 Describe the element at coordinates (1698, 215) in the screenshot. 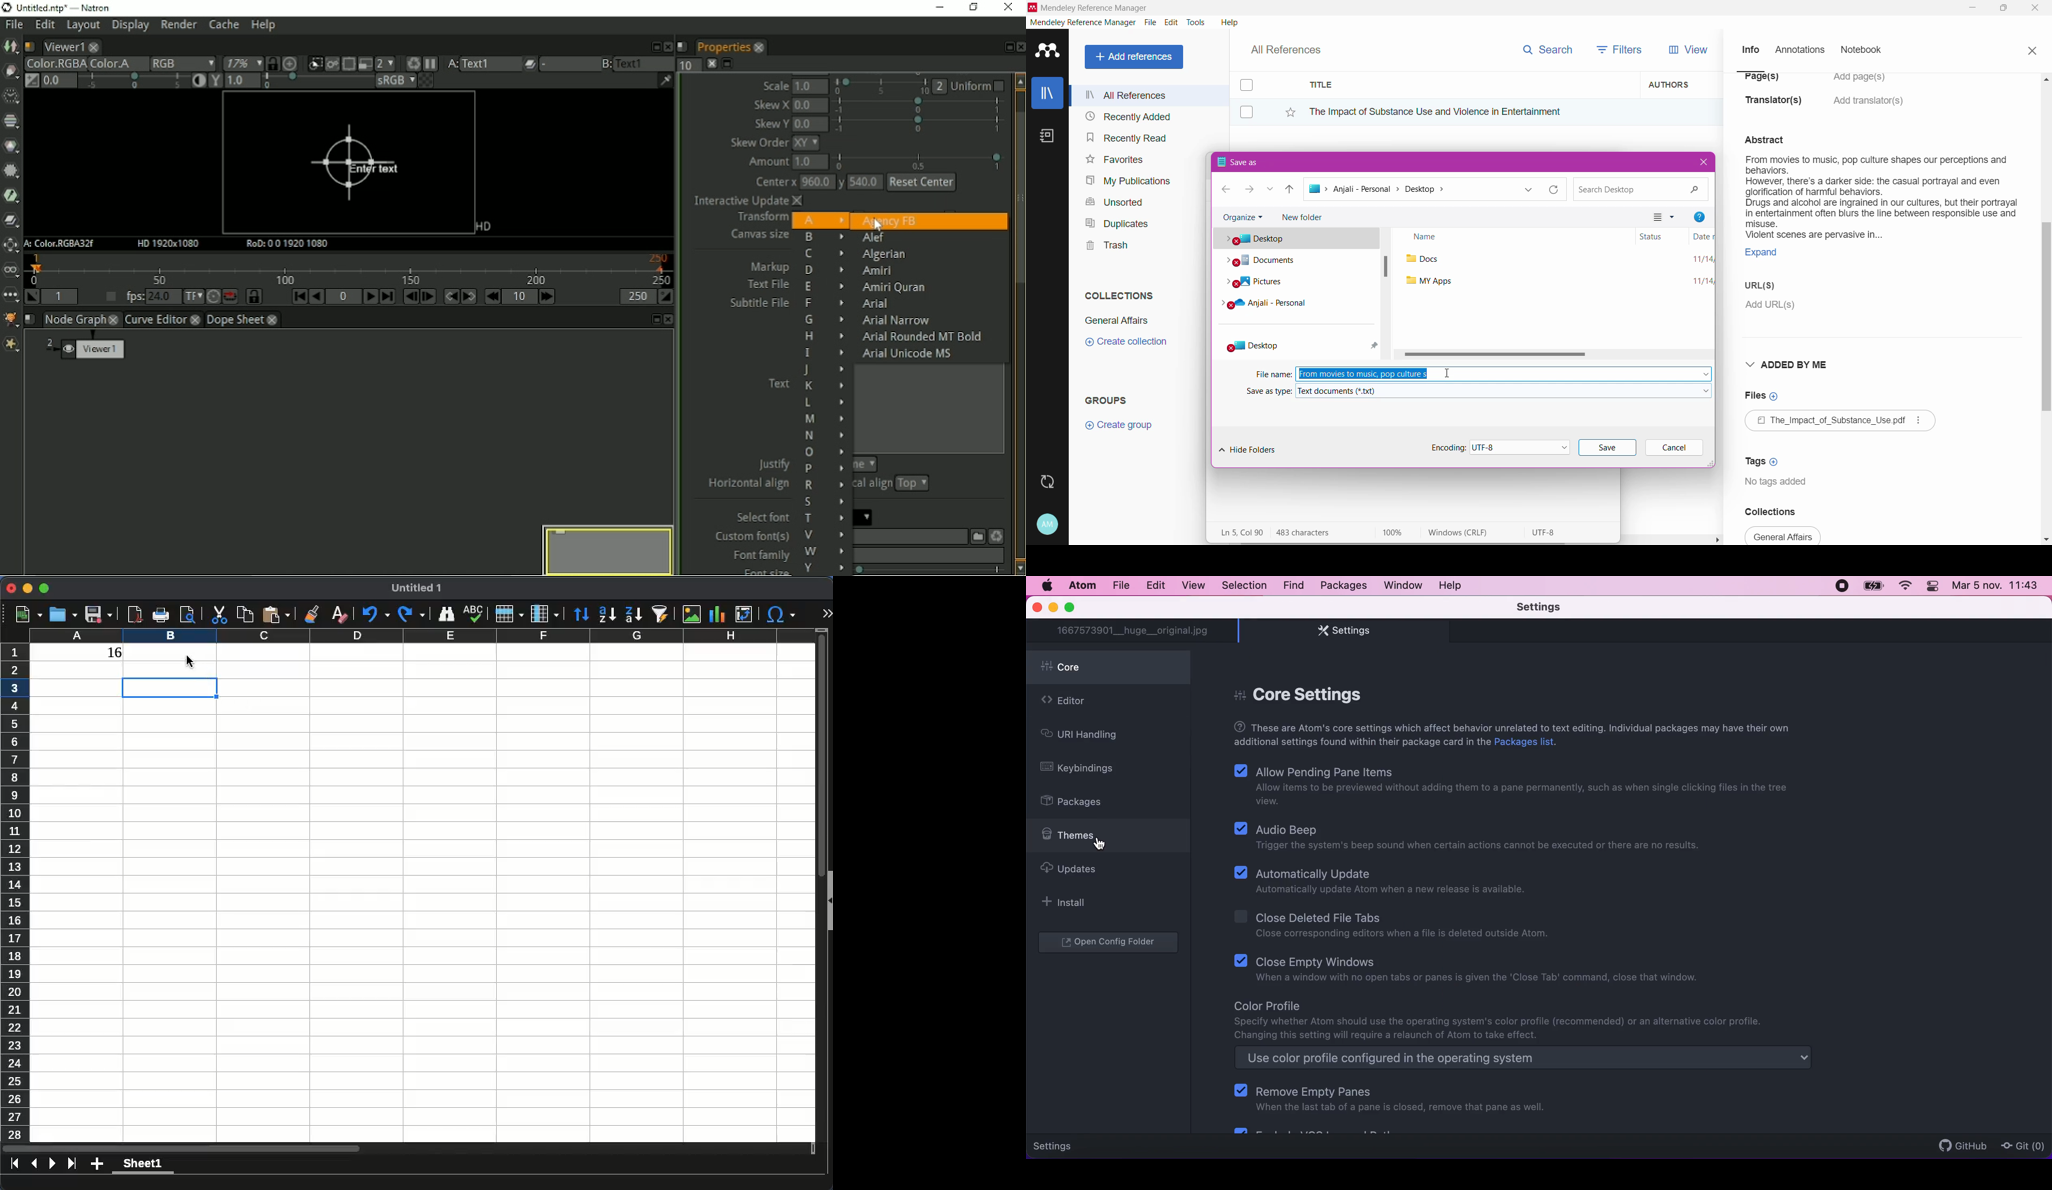

I see `Help` at that location.